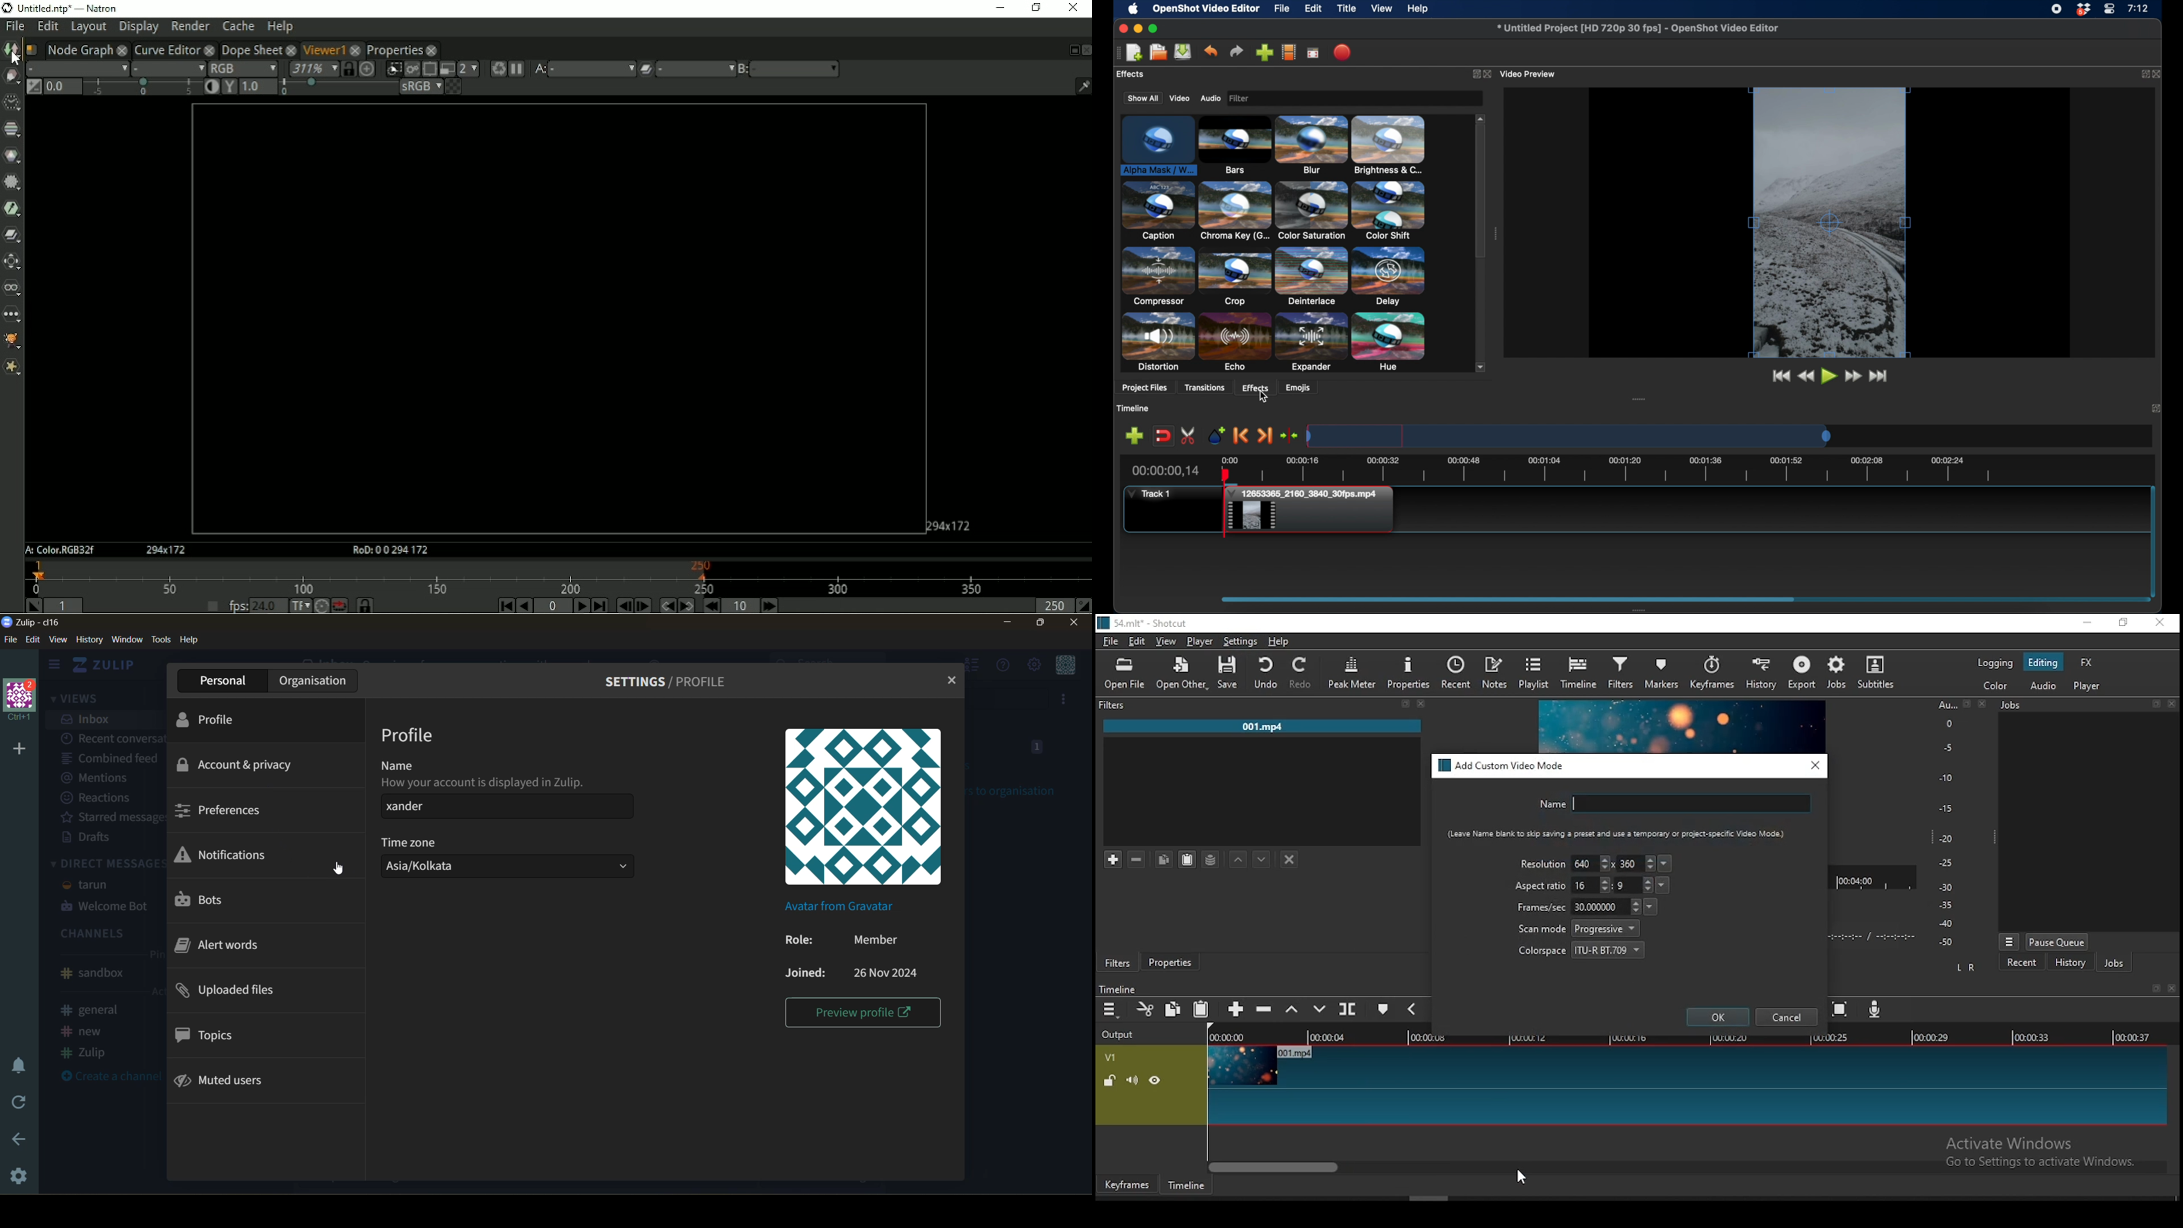  Describe the element at coordinates (1639, 399) in the screenshot. I see `drag handle` at that location.